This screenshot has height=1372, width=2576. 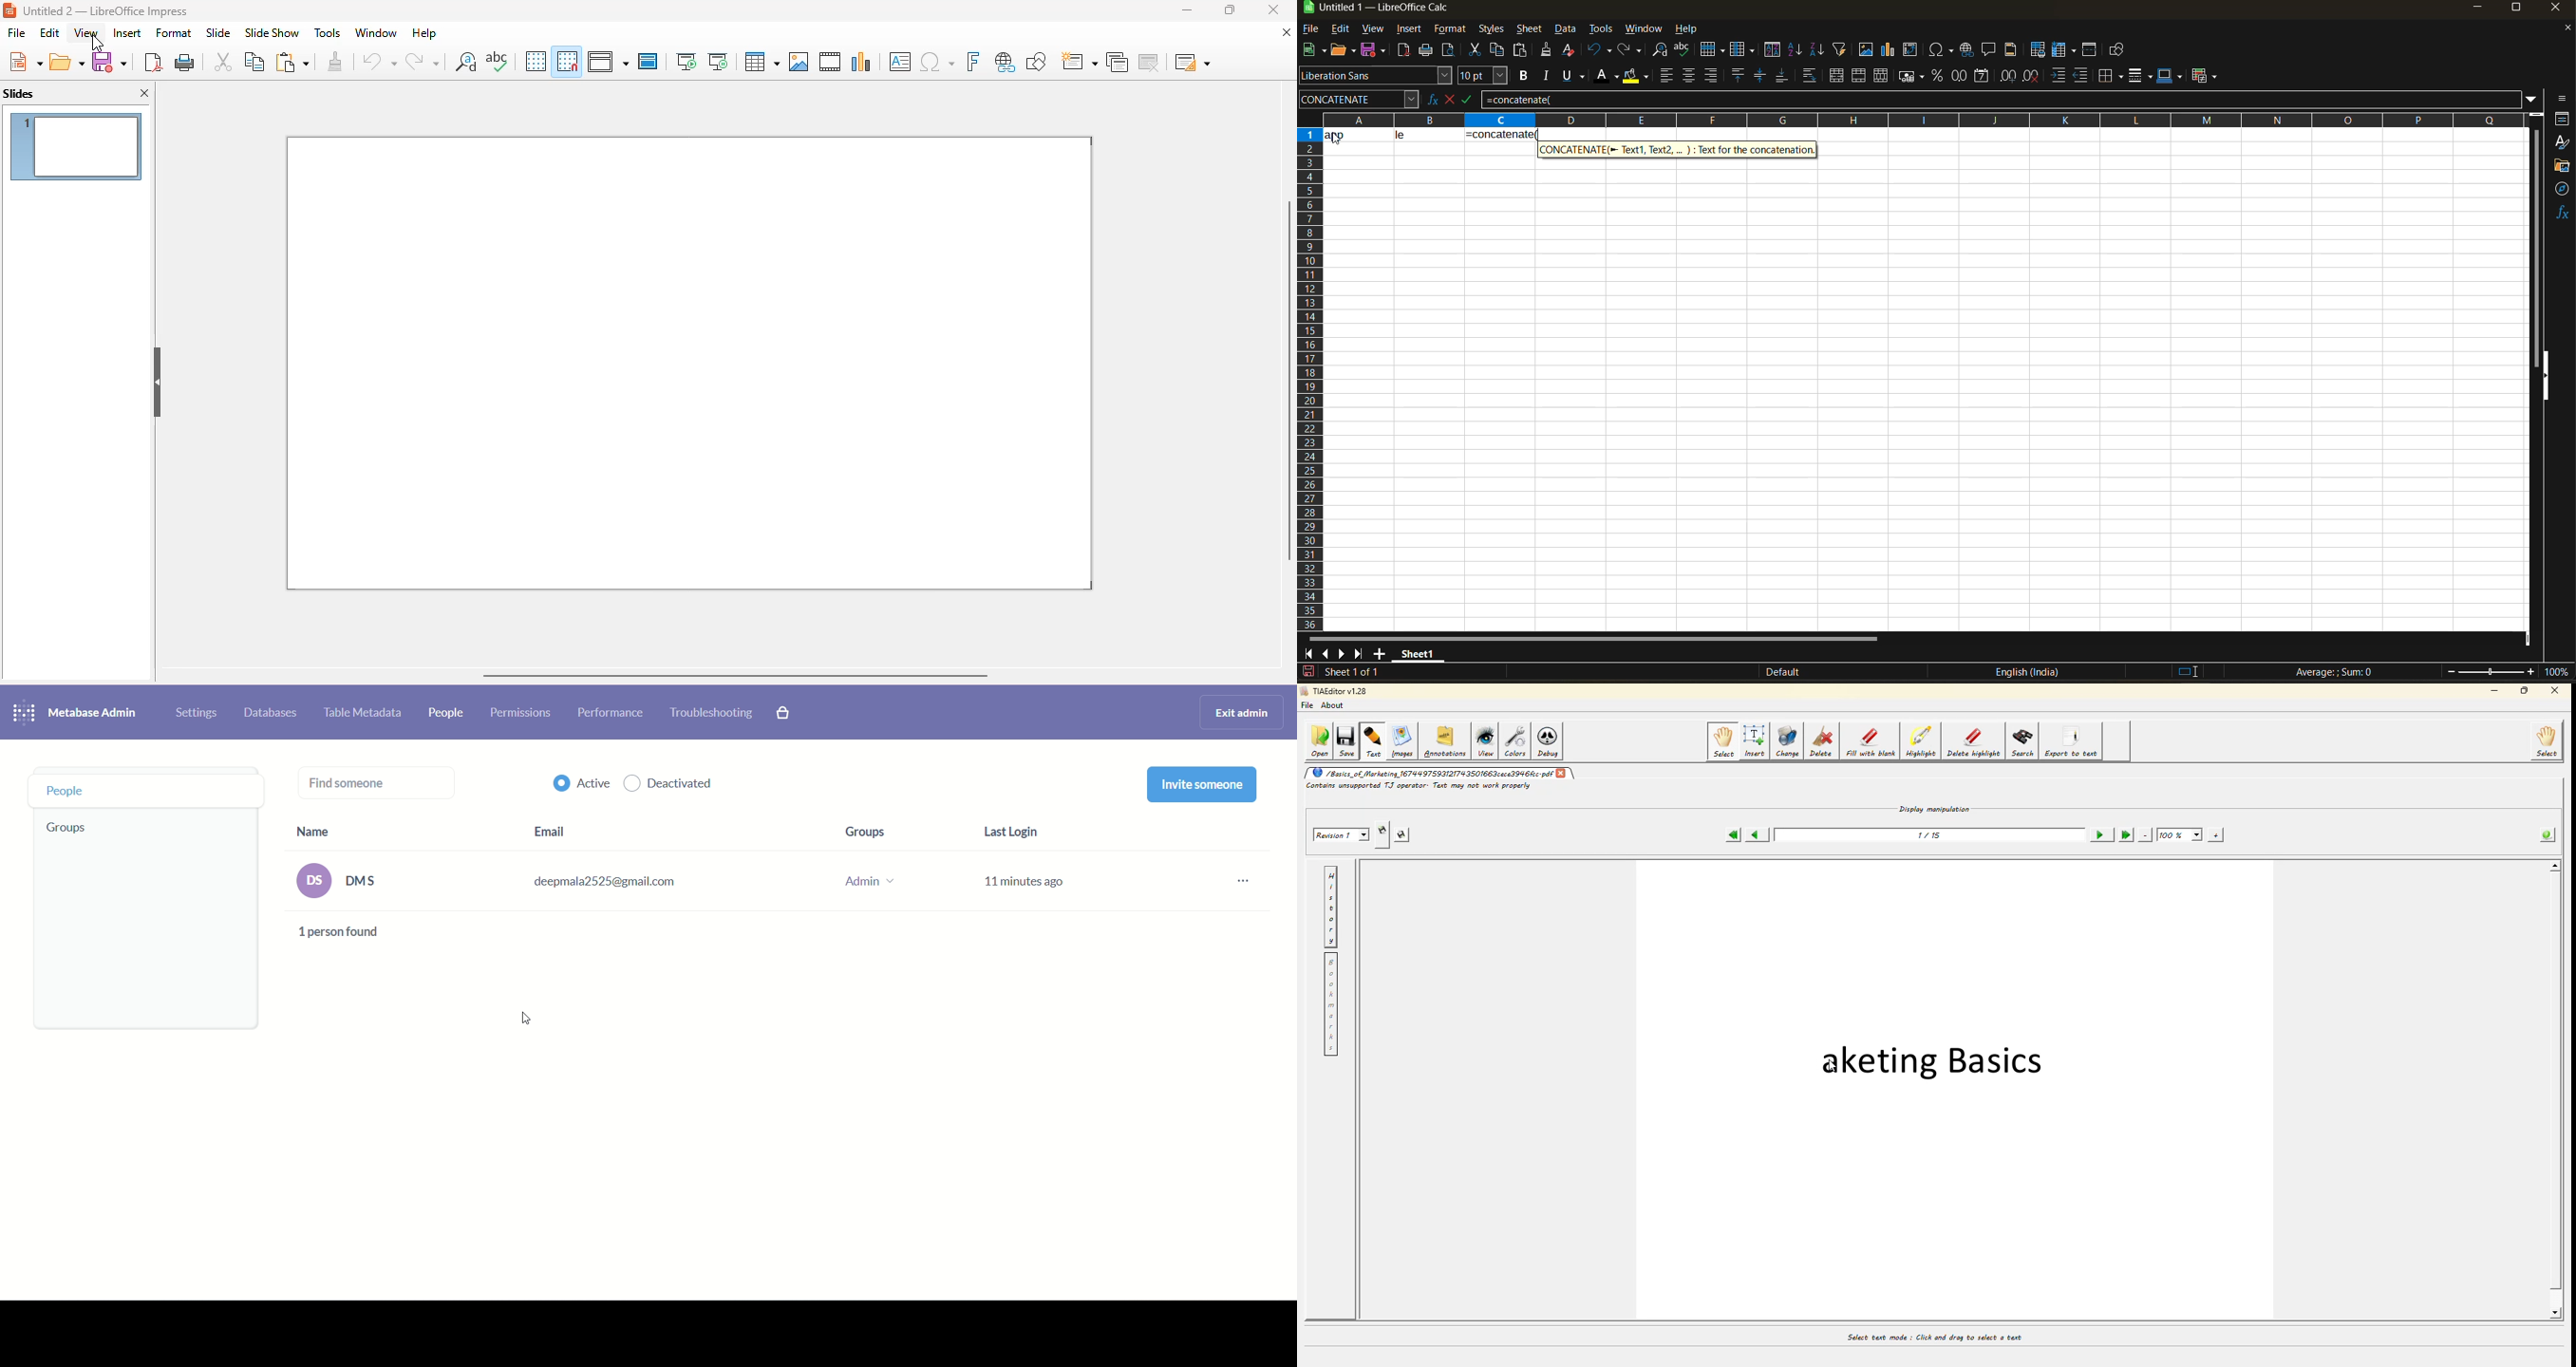 What do you see at coordinates (375, 33) in the screenshot?
I see `window` at bounding box center [375, 33].